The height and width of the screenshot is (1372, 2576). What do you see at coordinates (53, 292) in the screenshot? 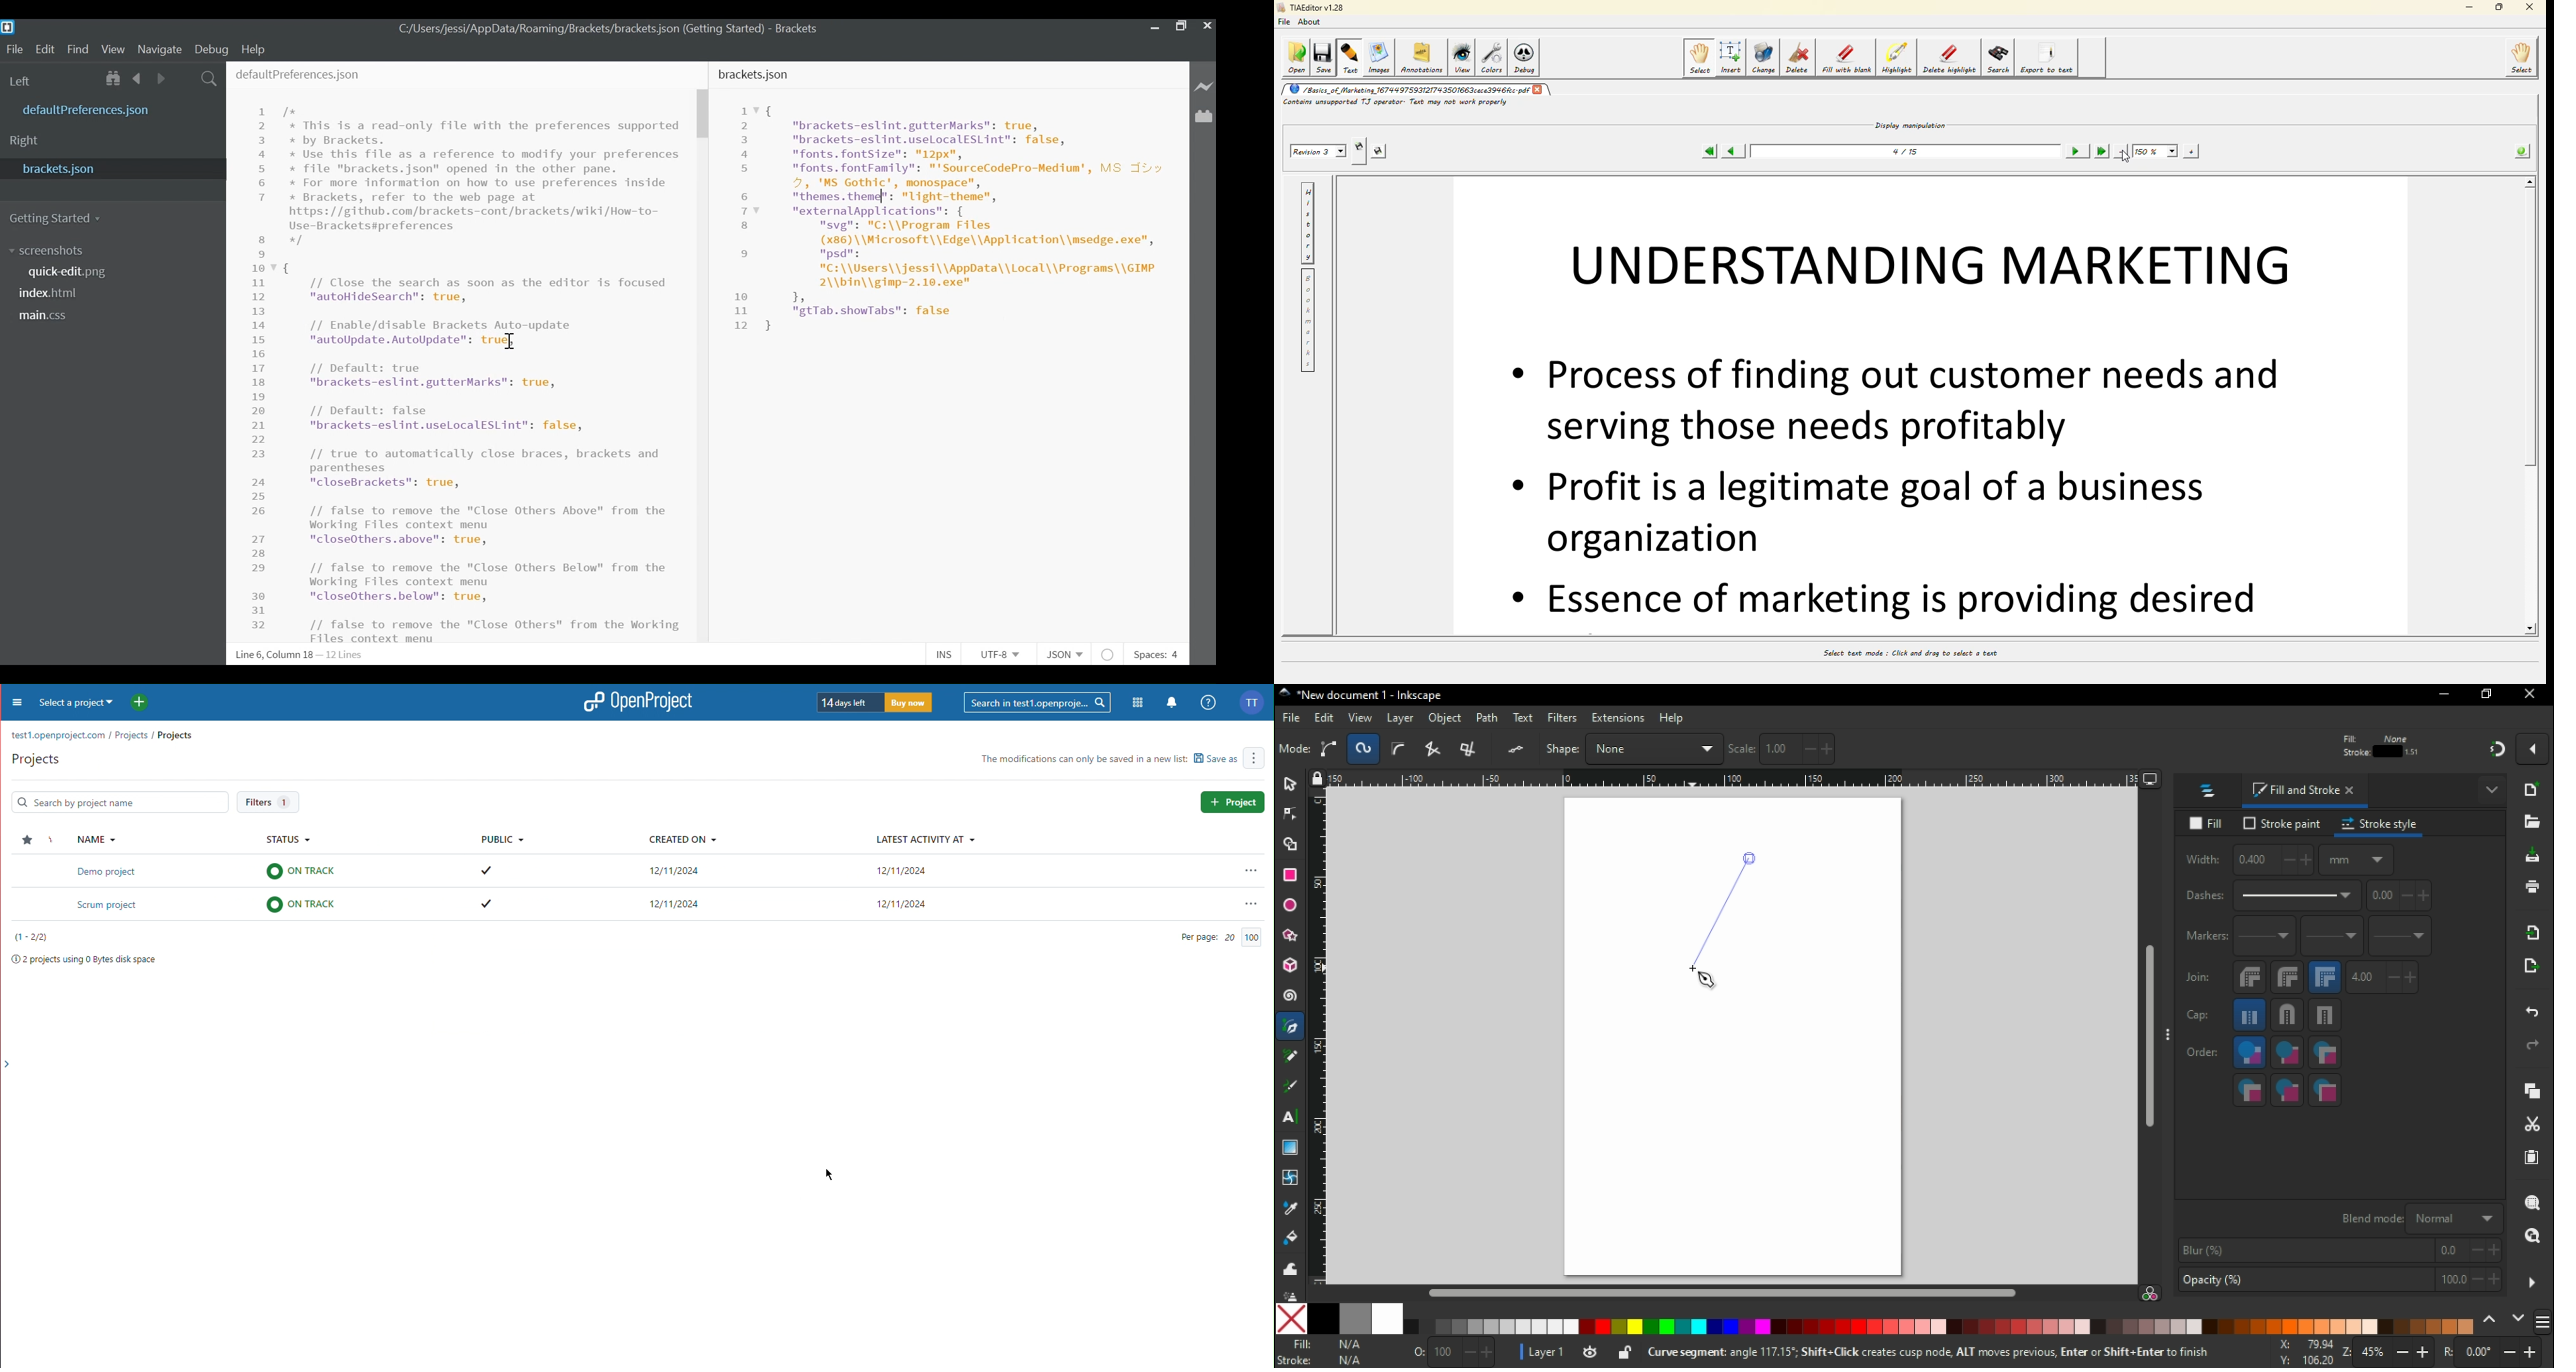
I see `index.html` at bounding box center [53, 292].